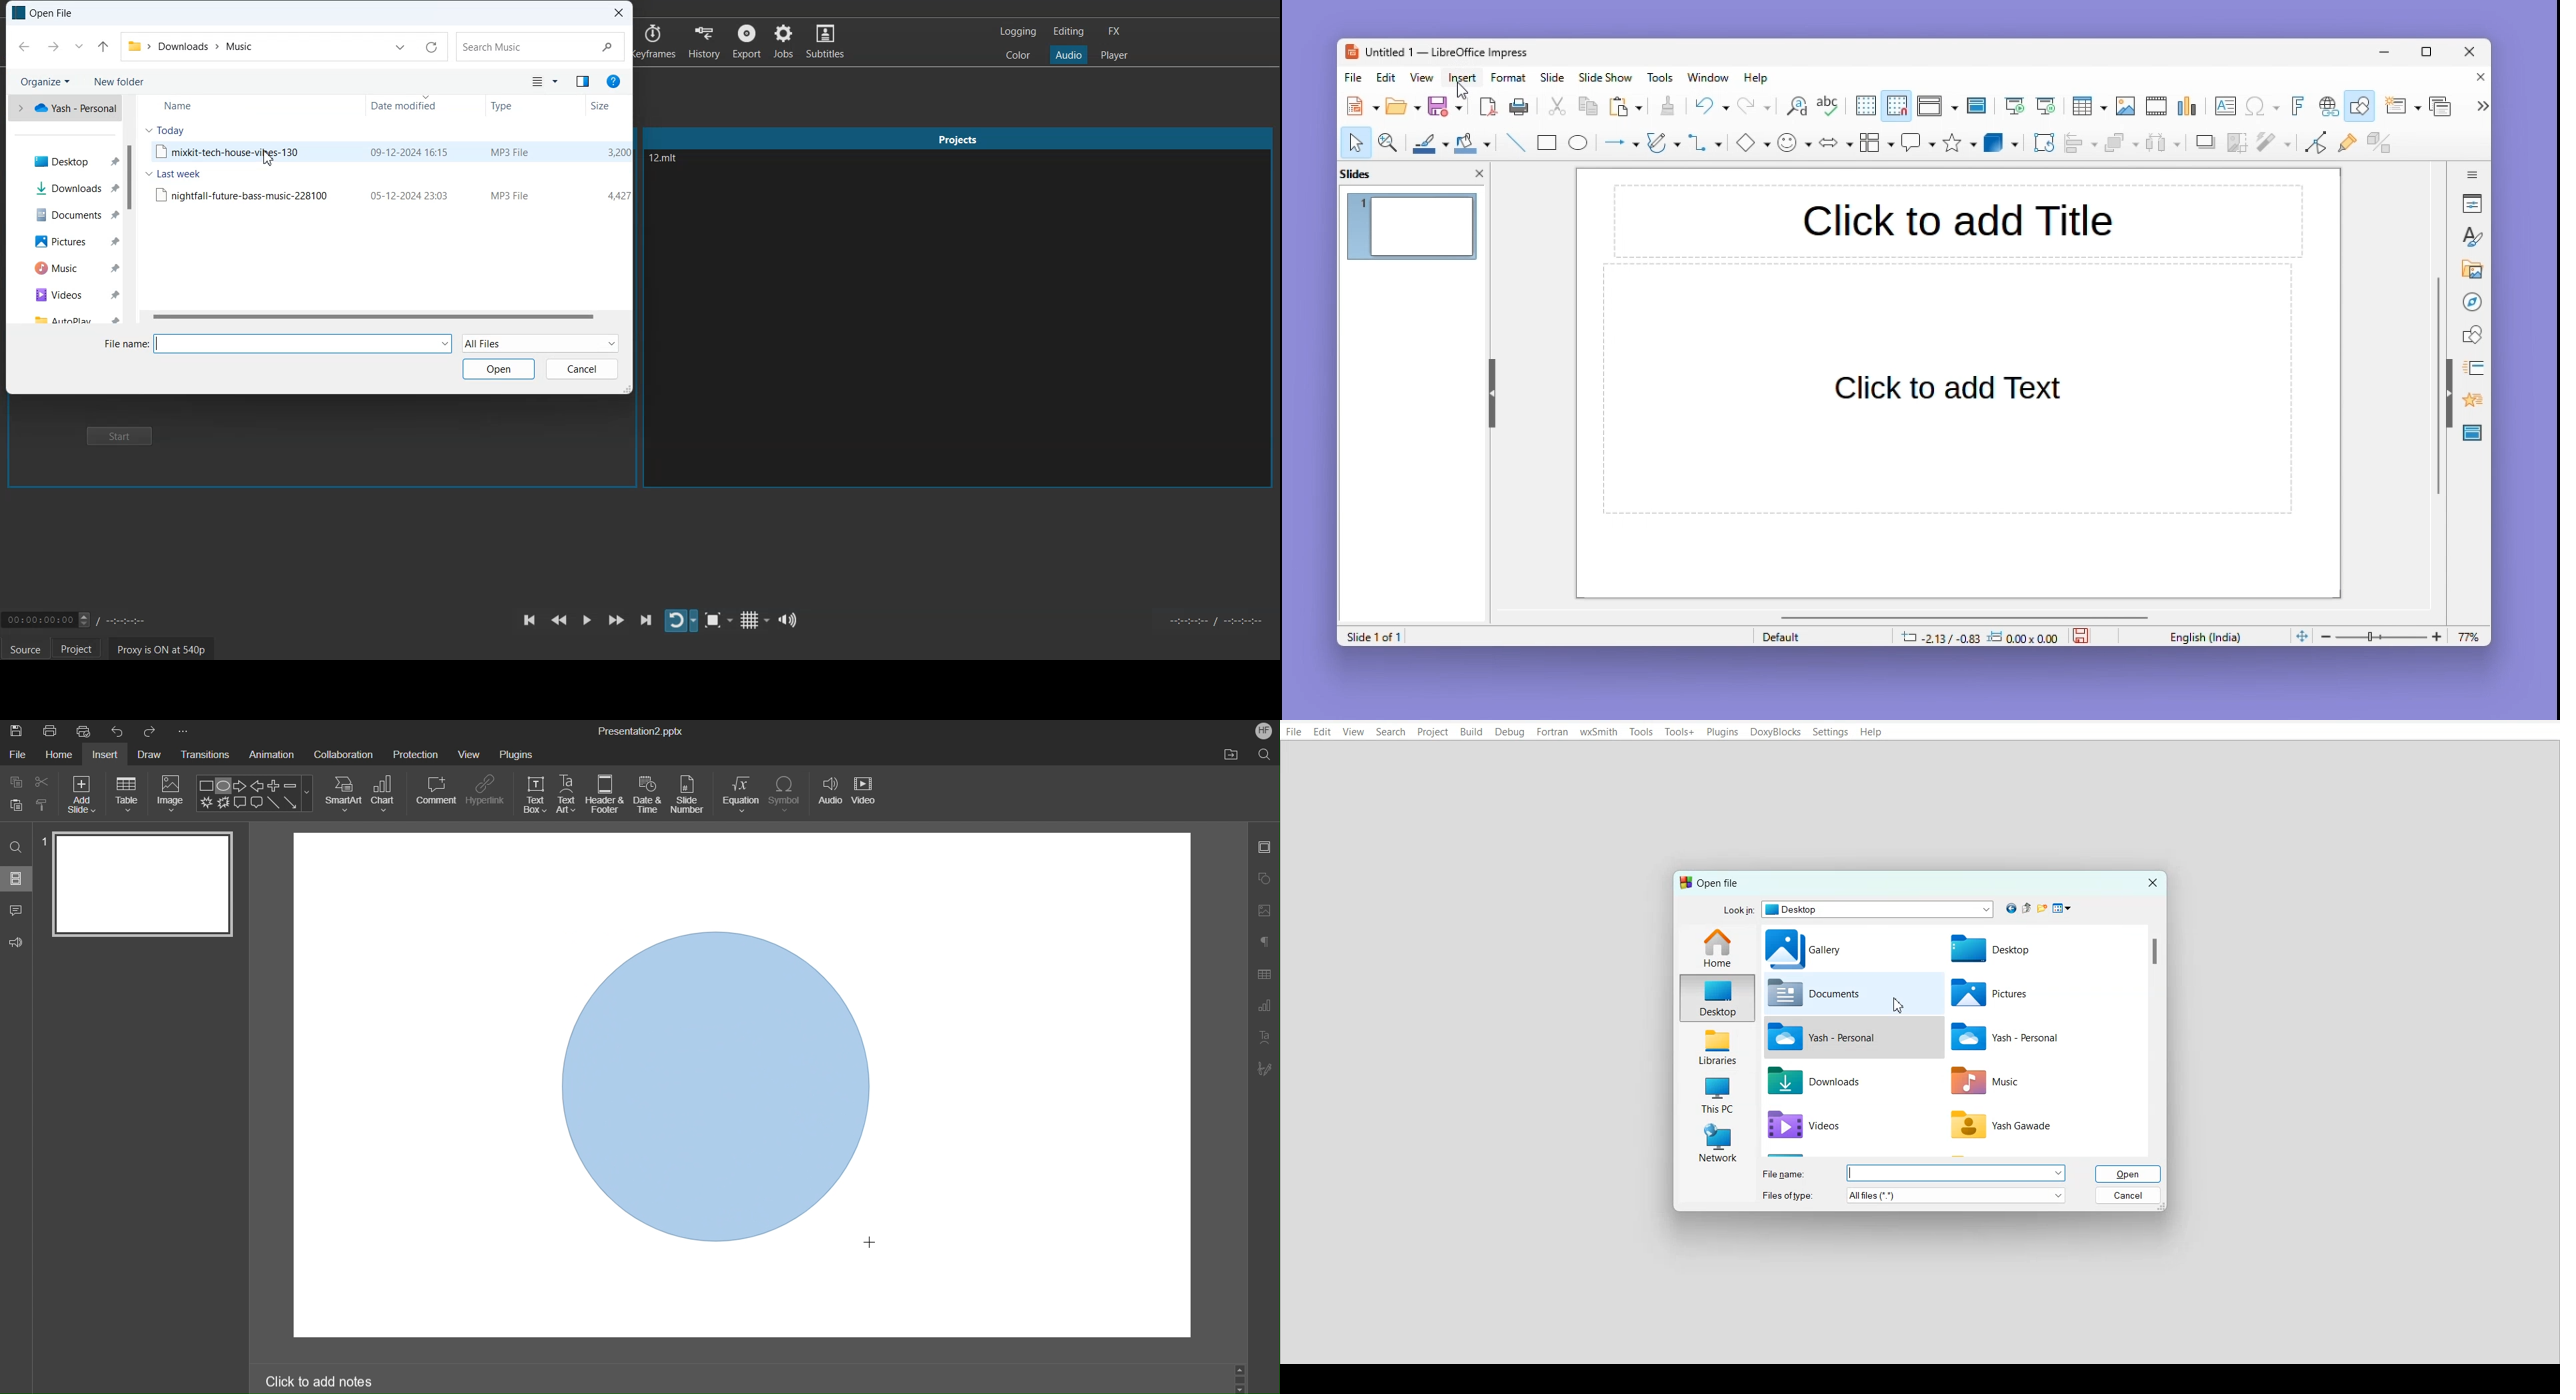  I want to click on Account, so click(1261, 730).